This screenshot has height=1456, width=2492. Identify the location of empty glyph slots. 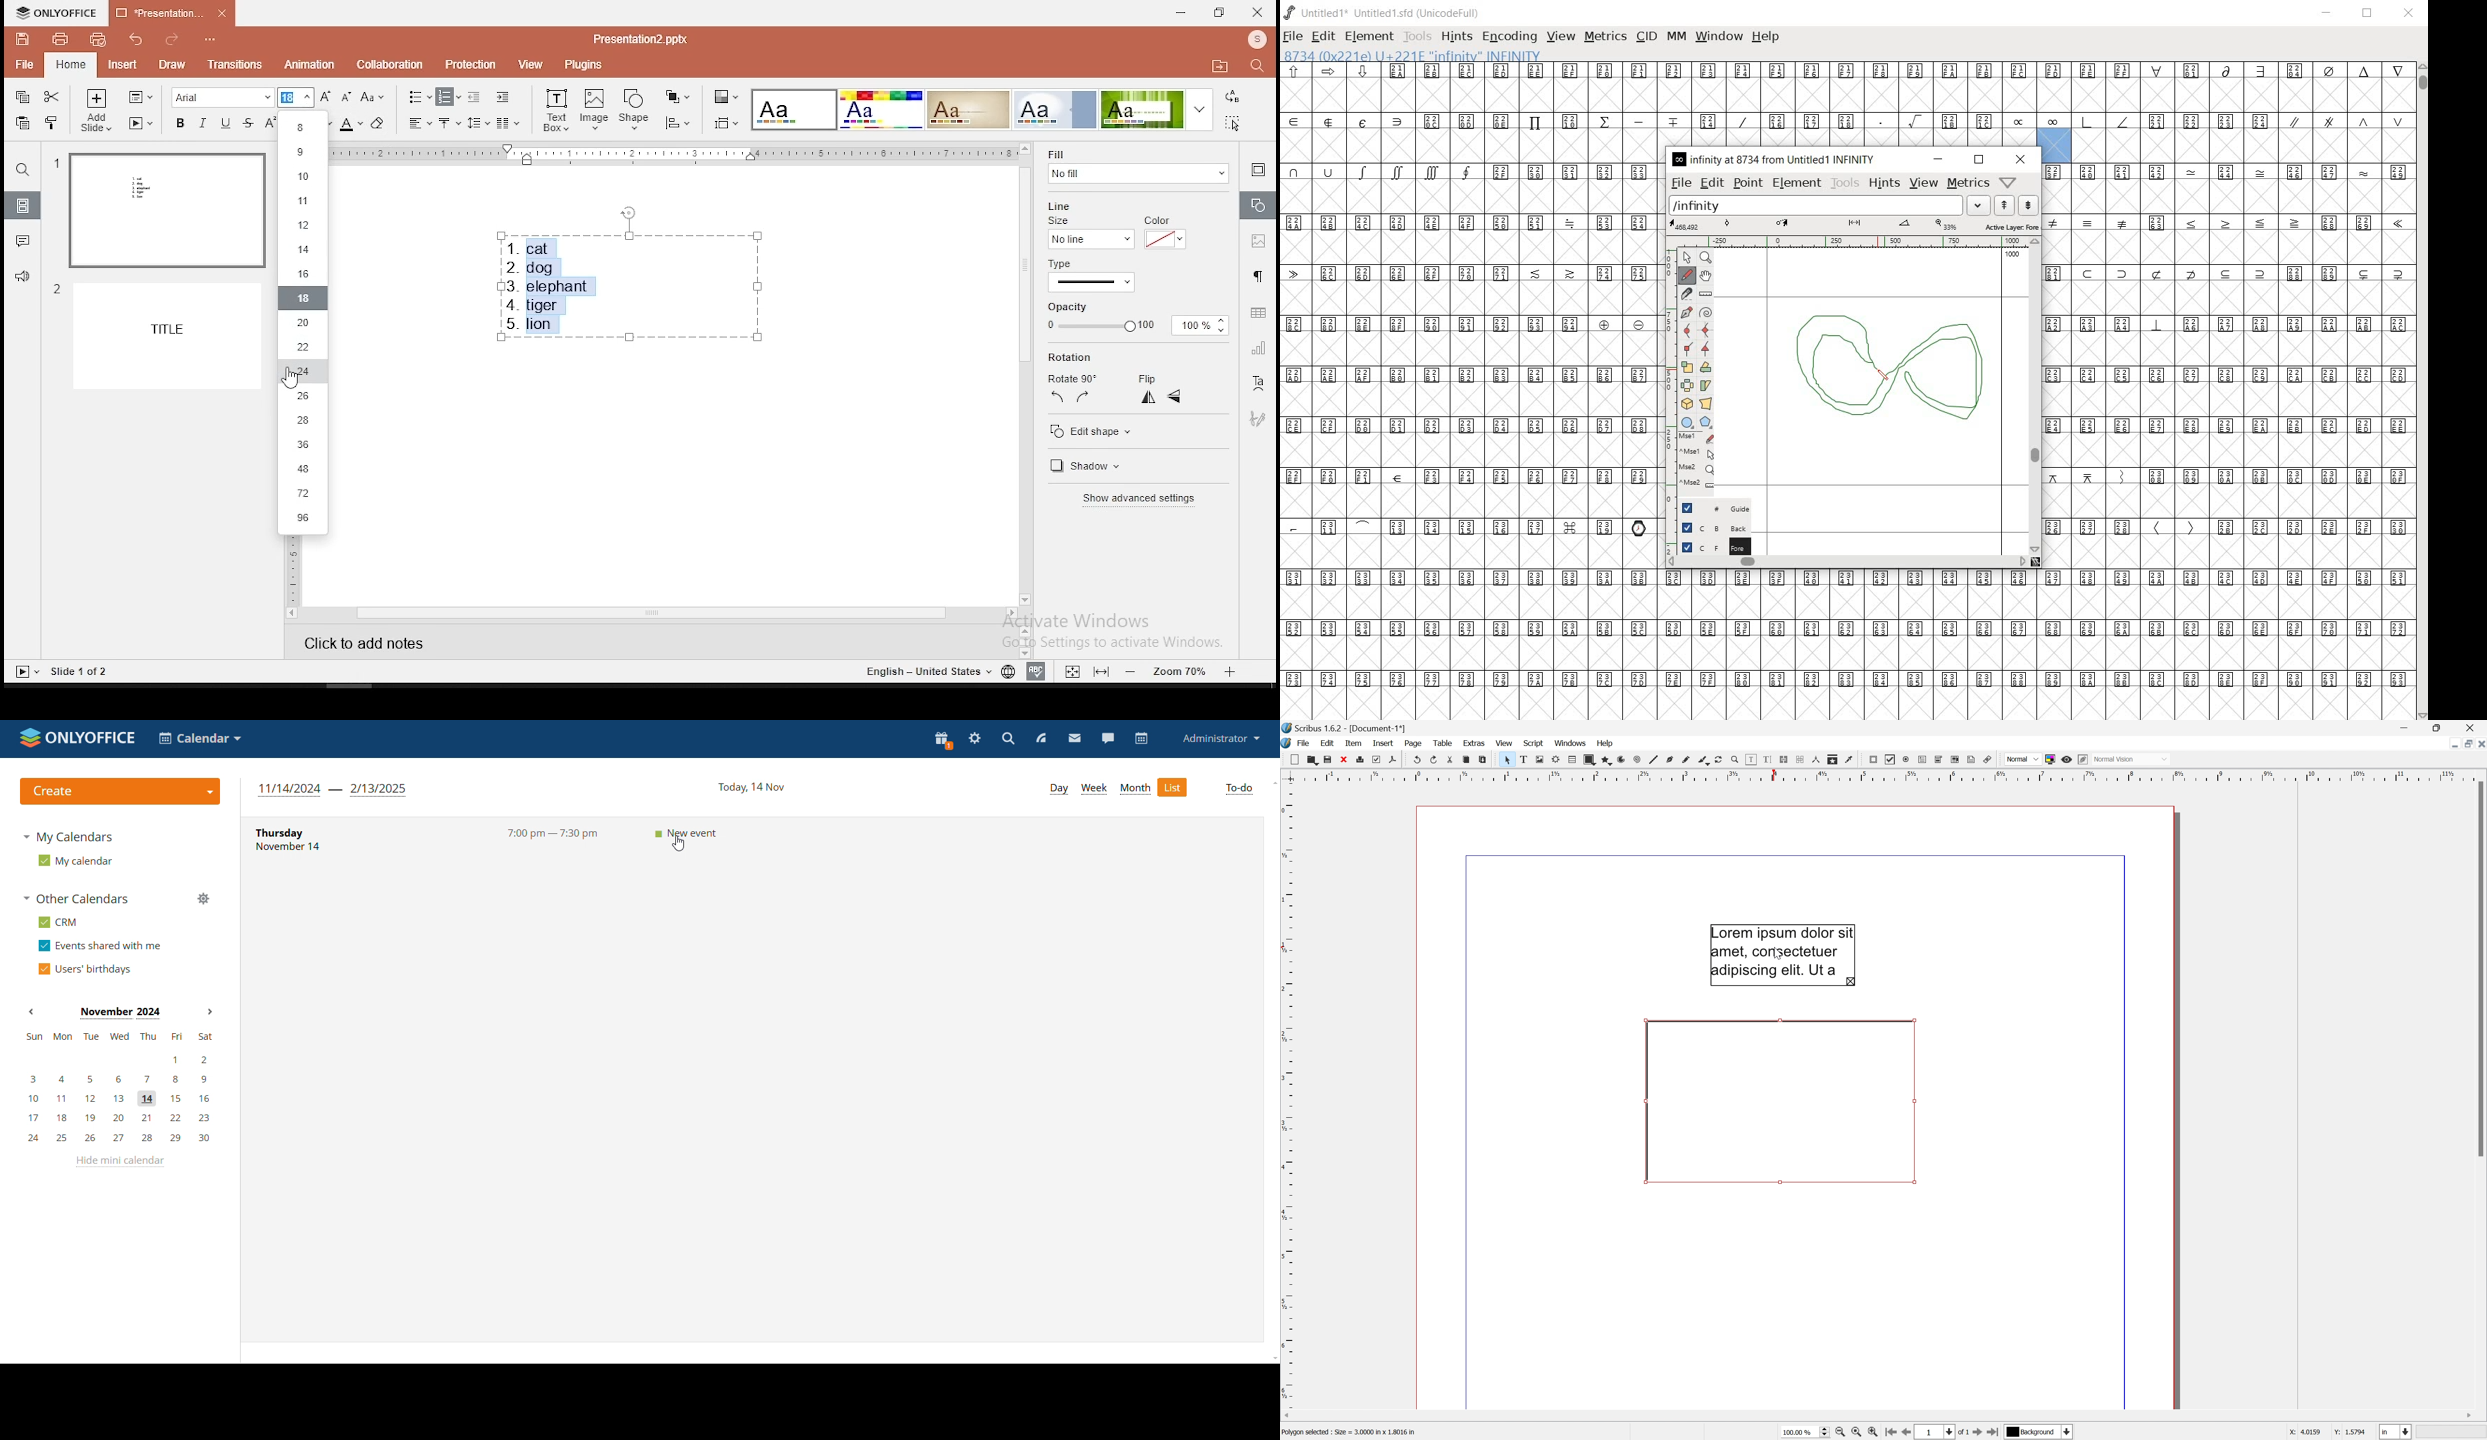
(1846, 94).